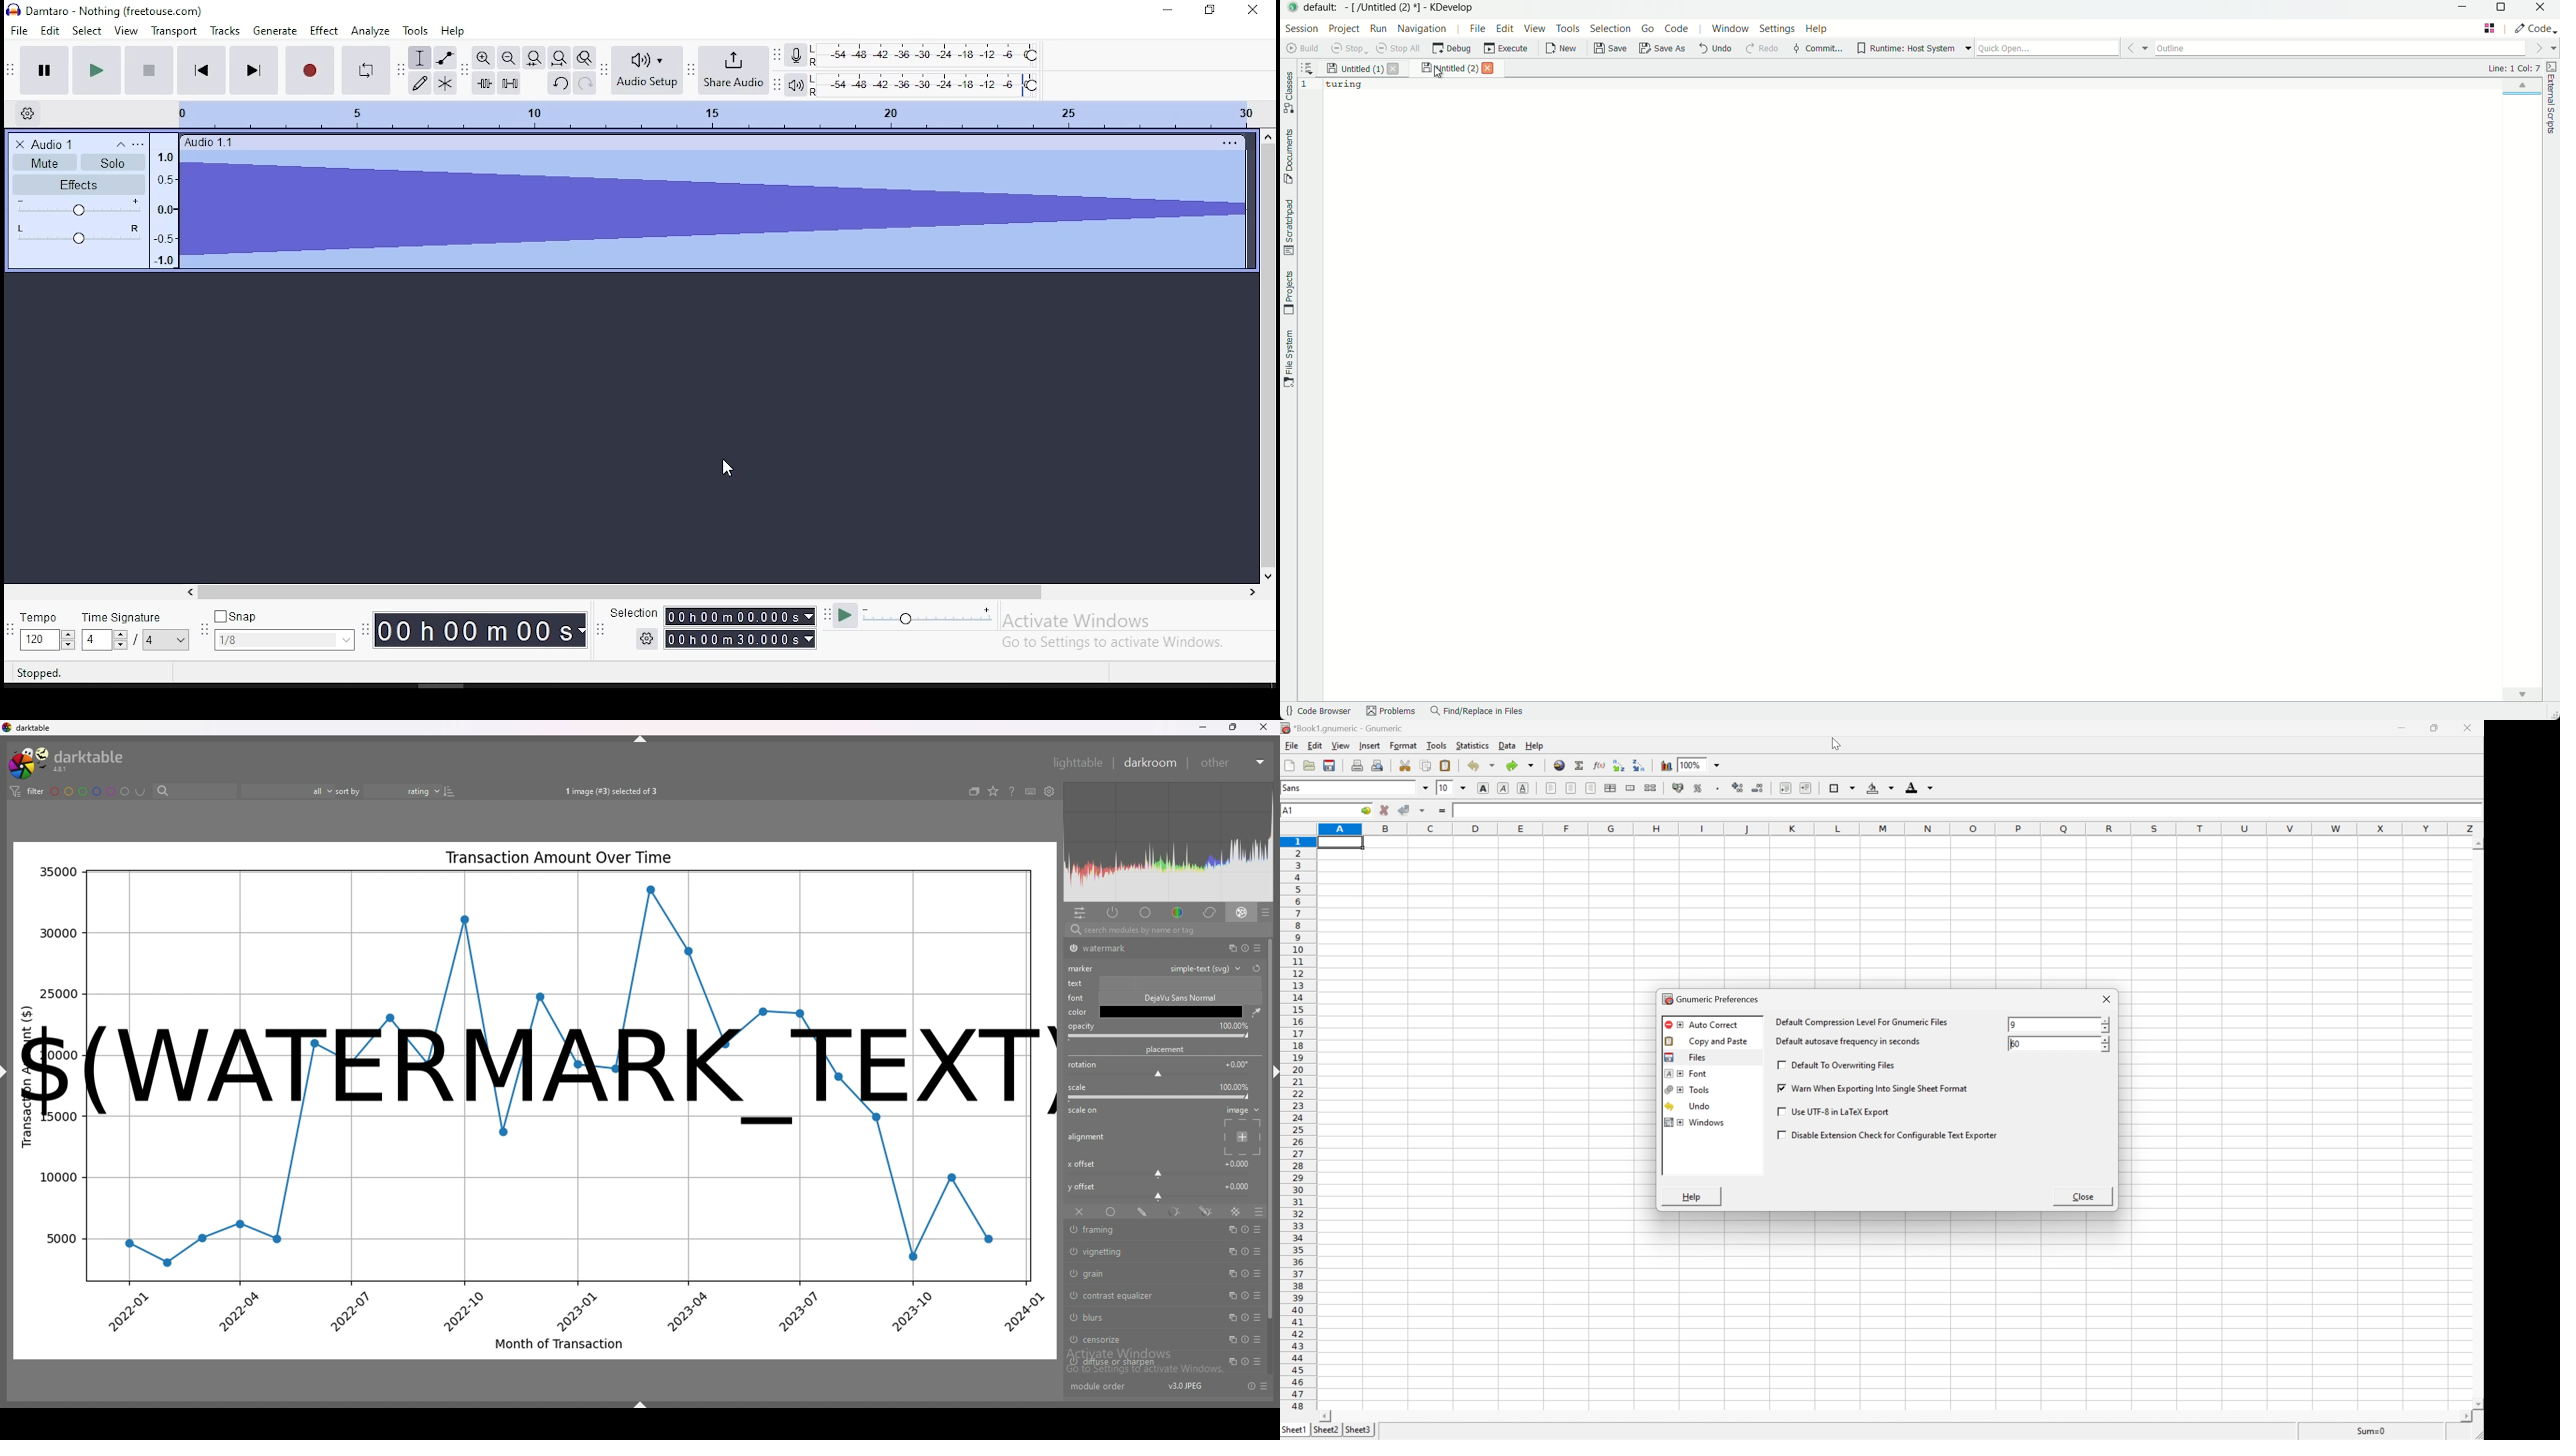 This screenshot has height=1456, width=2576. Describe the element at coordinates (534, 57) in the screenshot. I see `fit project to width` at that location.